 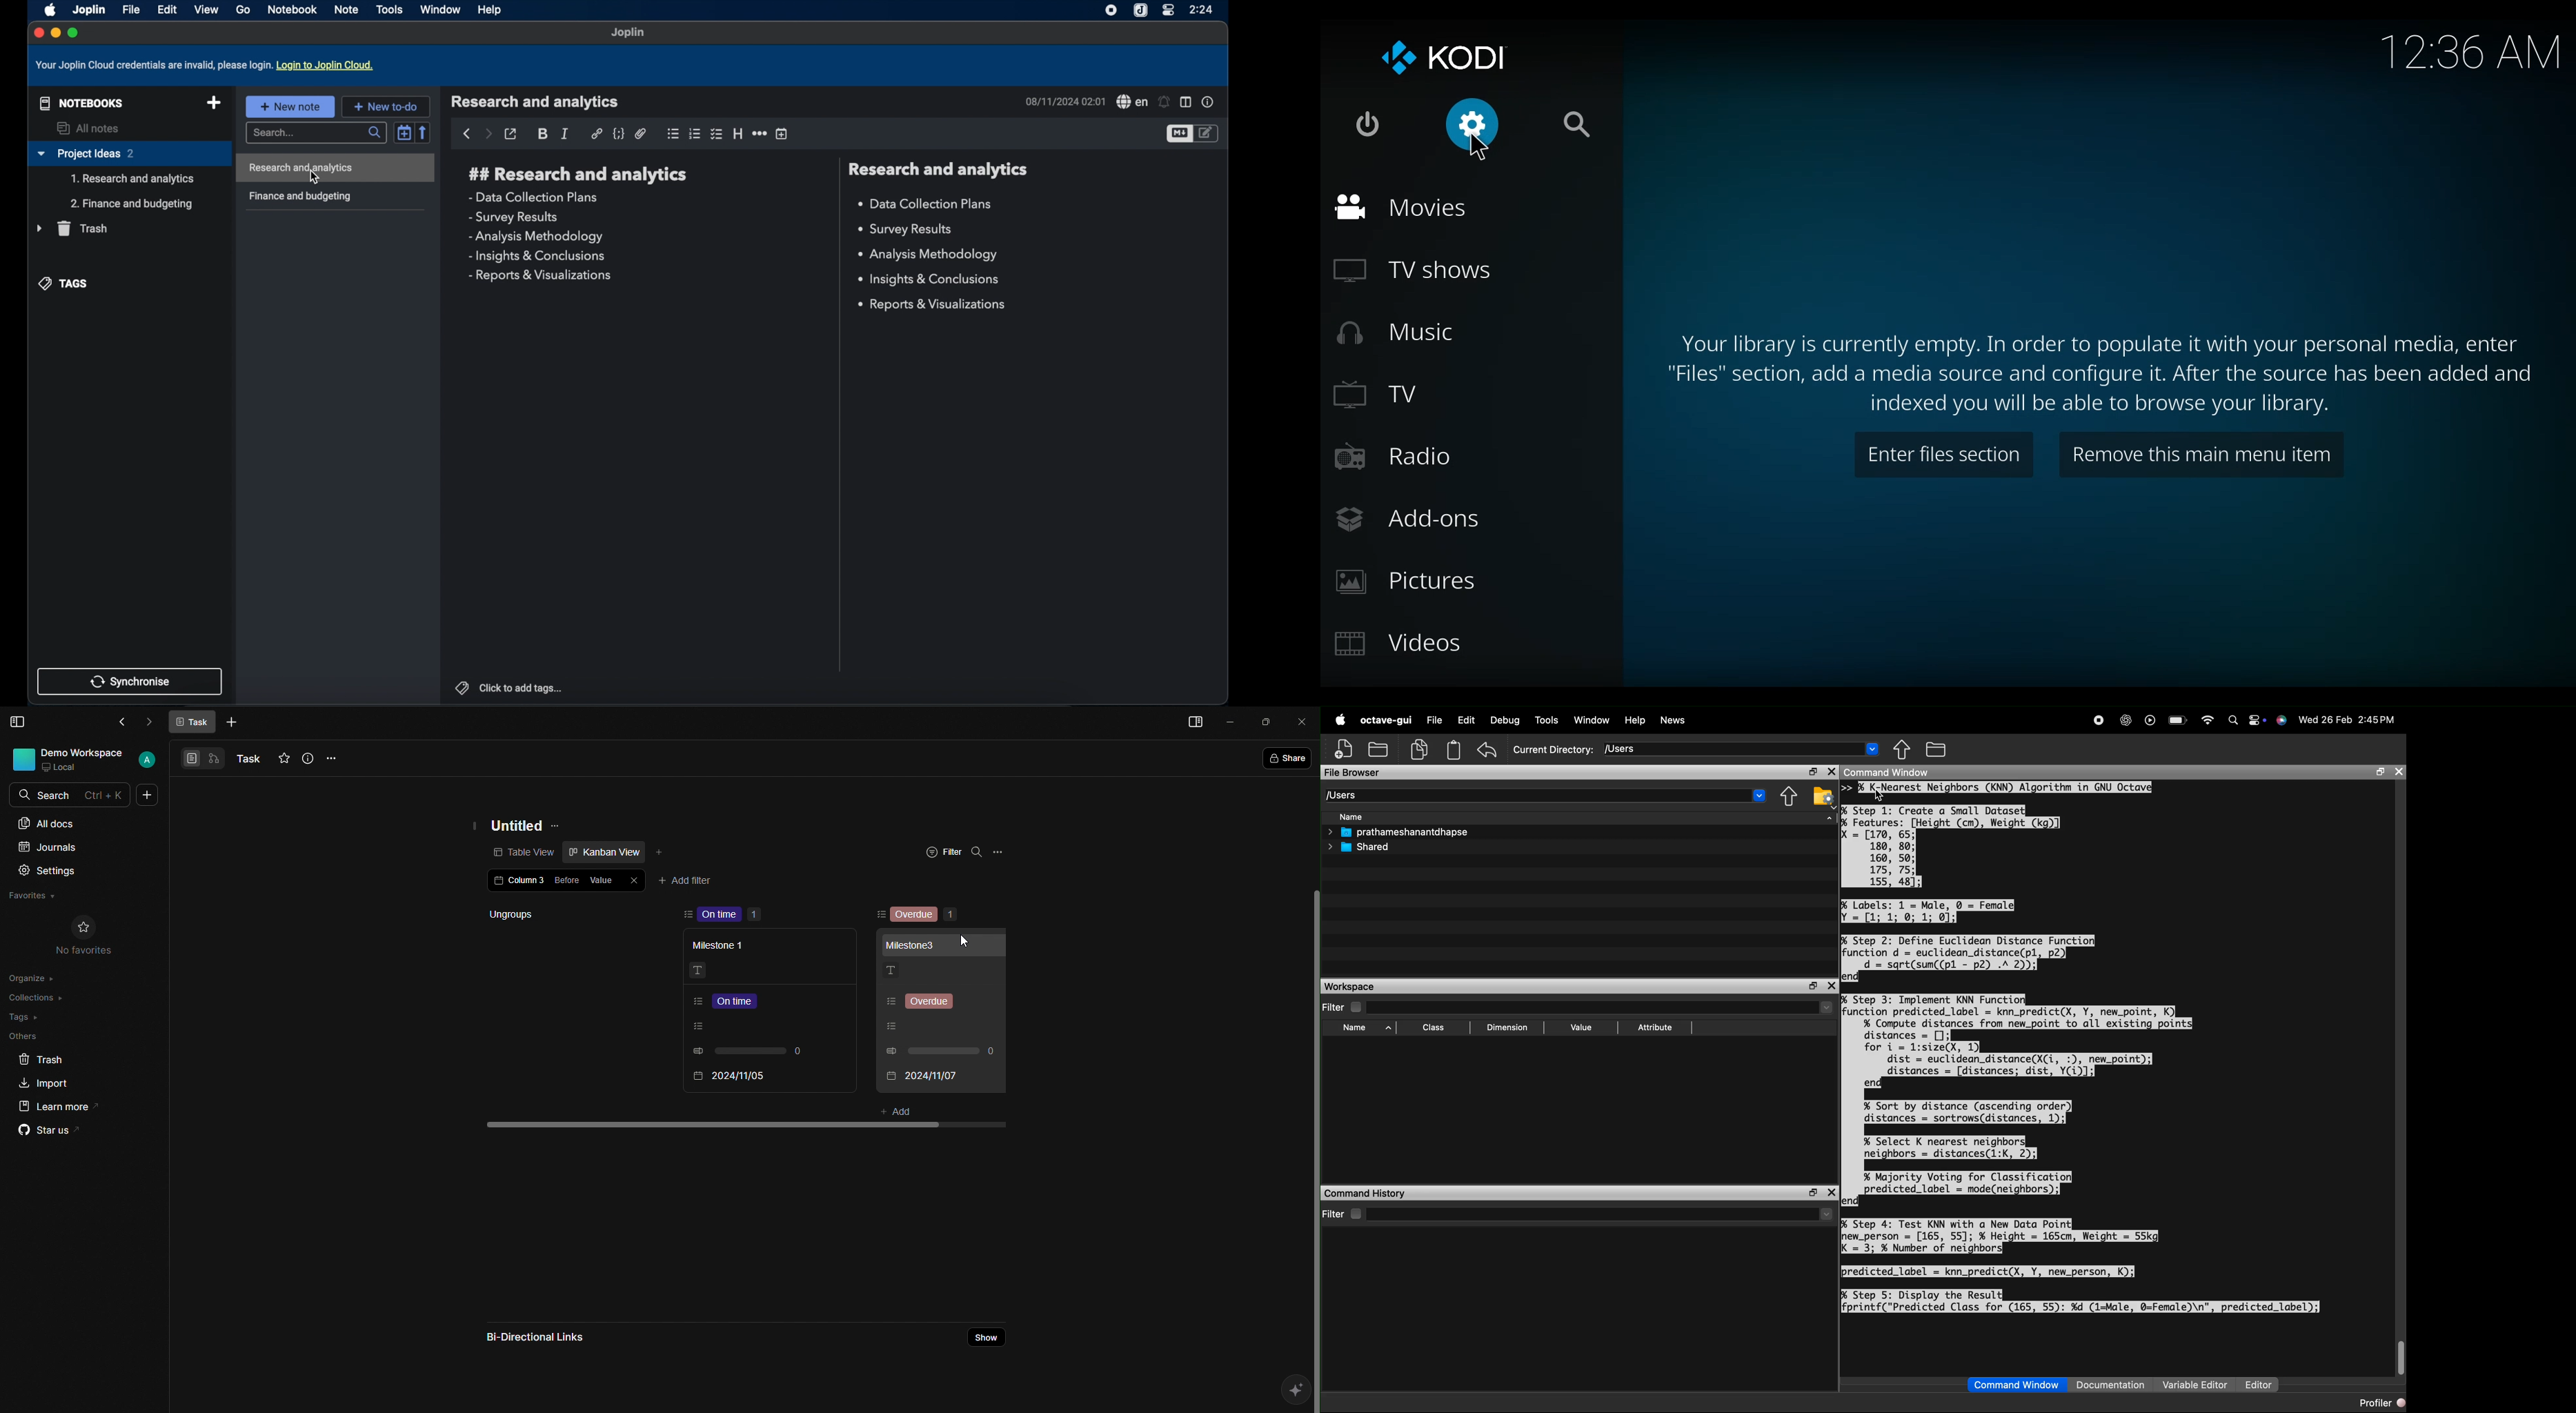 I want to click on window, so click(x=440, y=9).